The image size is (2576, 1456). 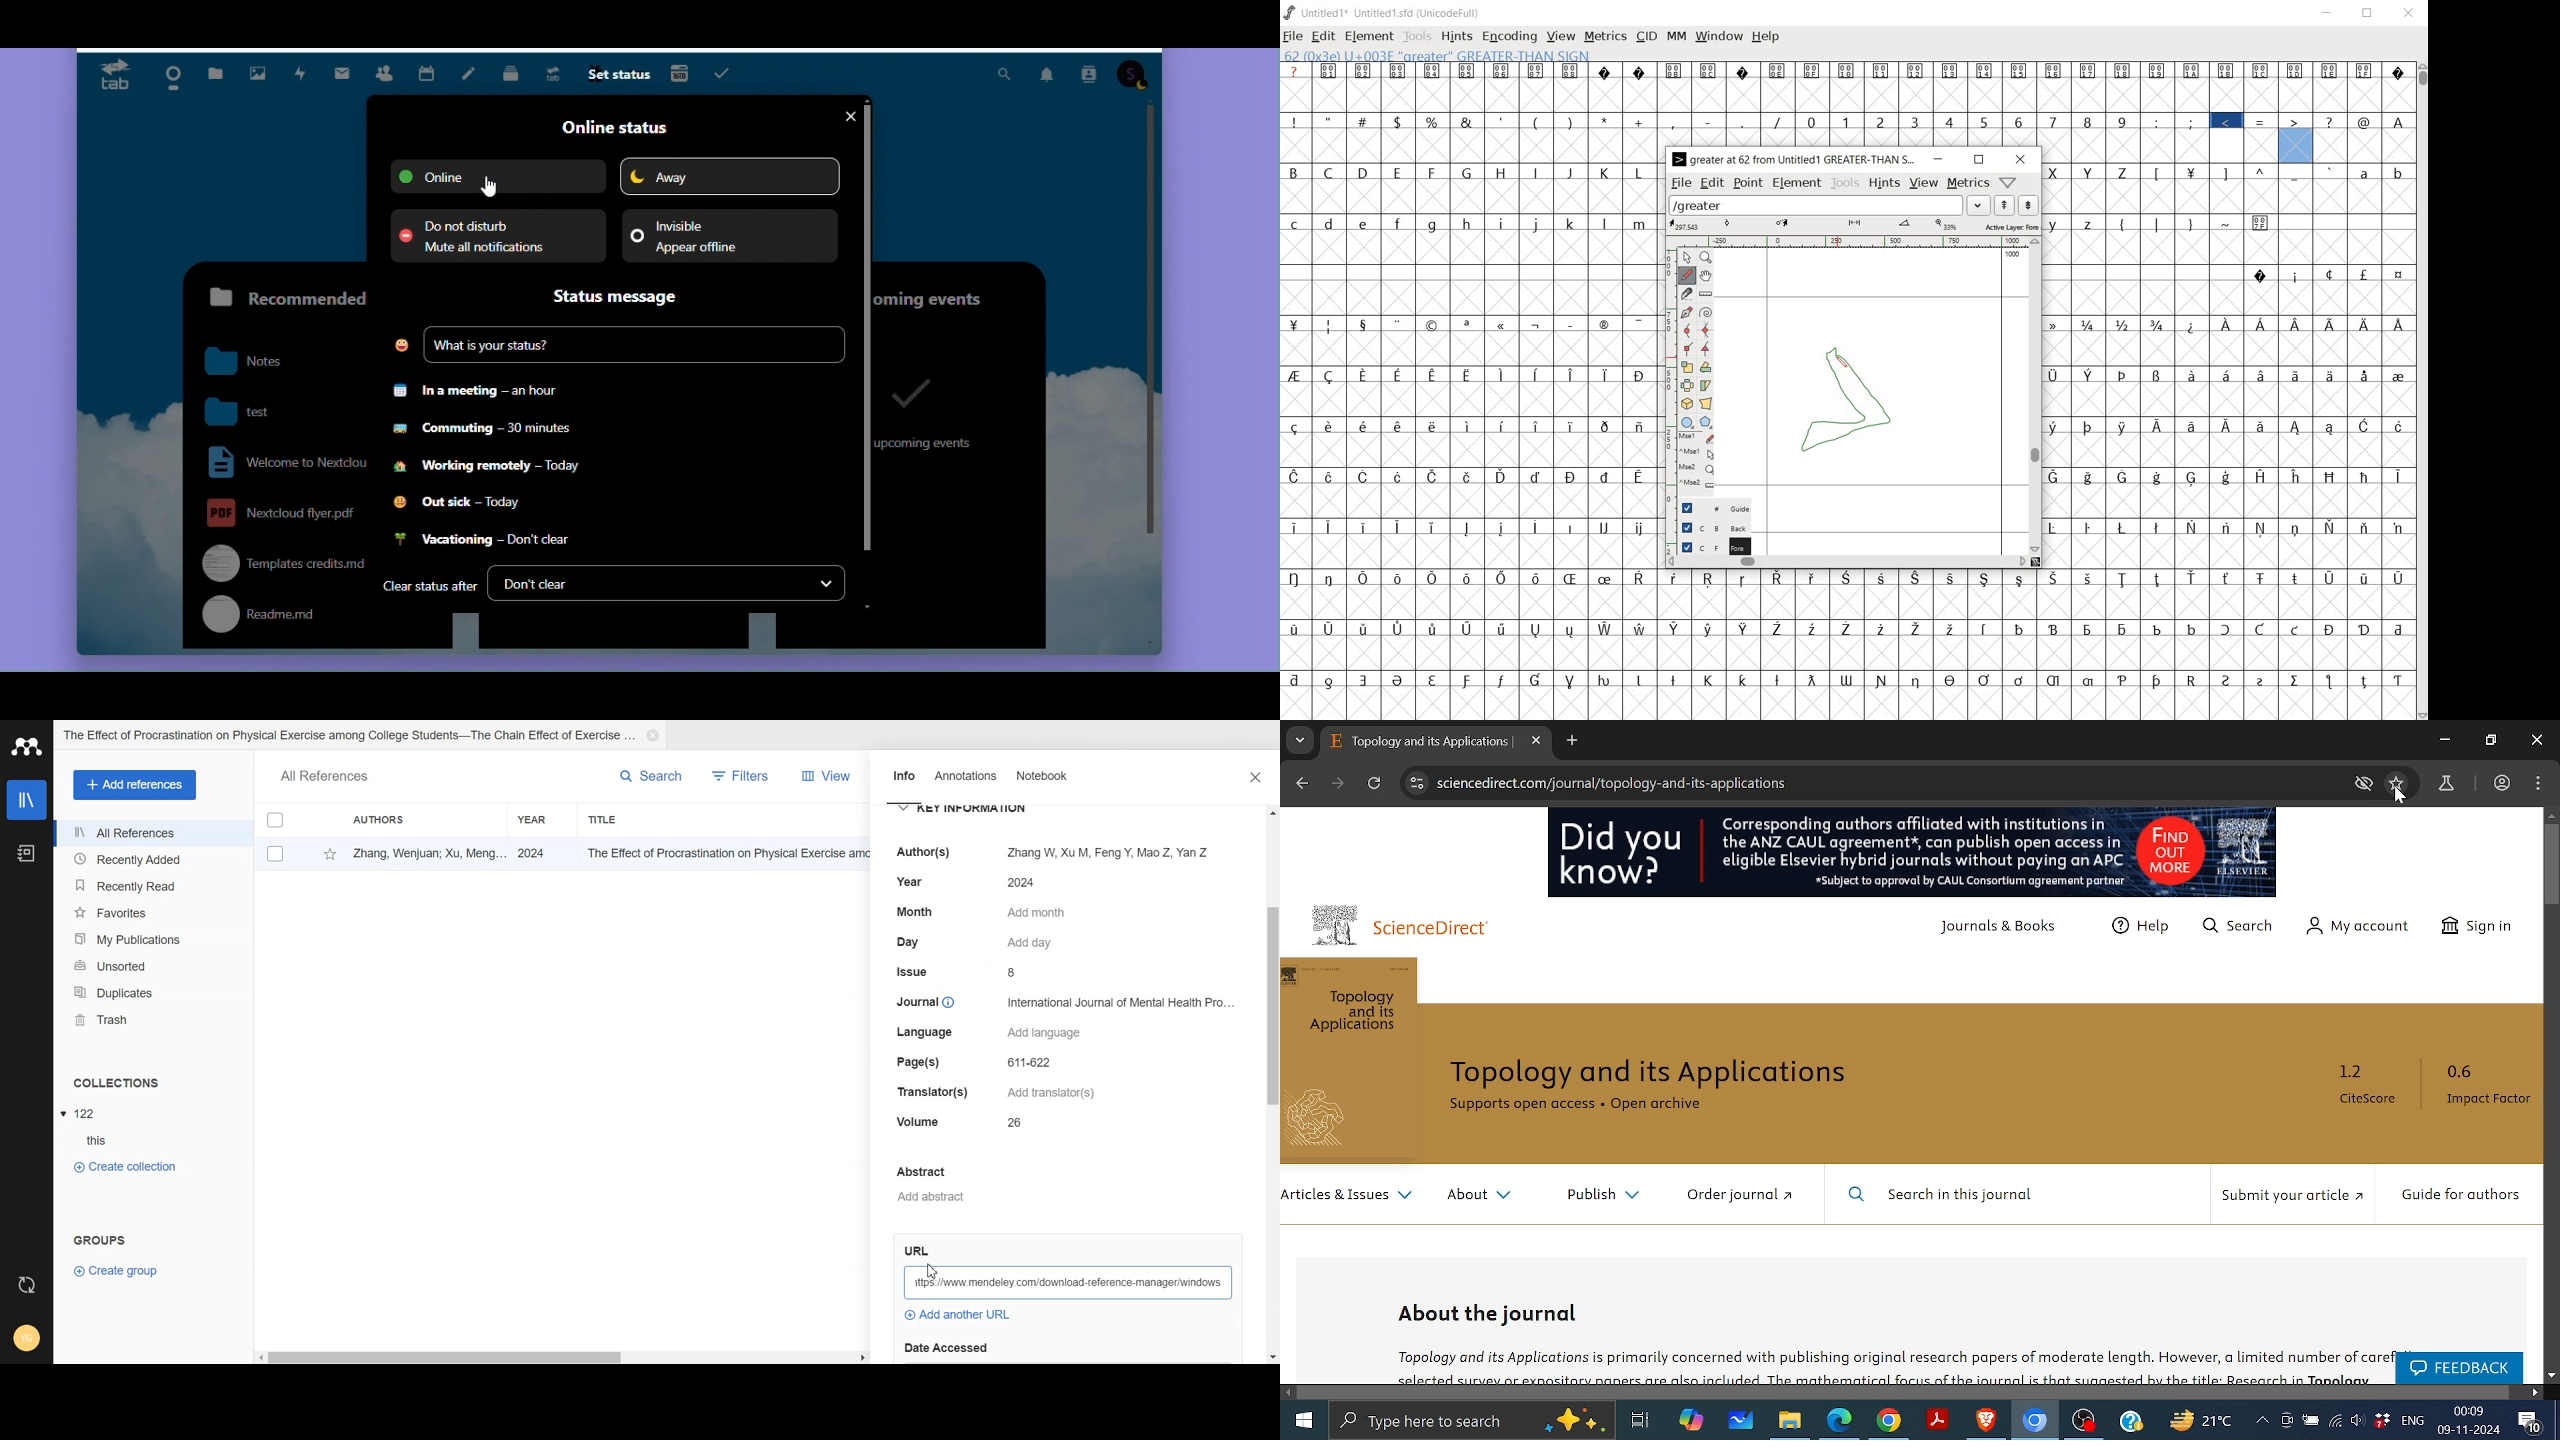 I want to click on Move up, so click(x=2552, y=816).